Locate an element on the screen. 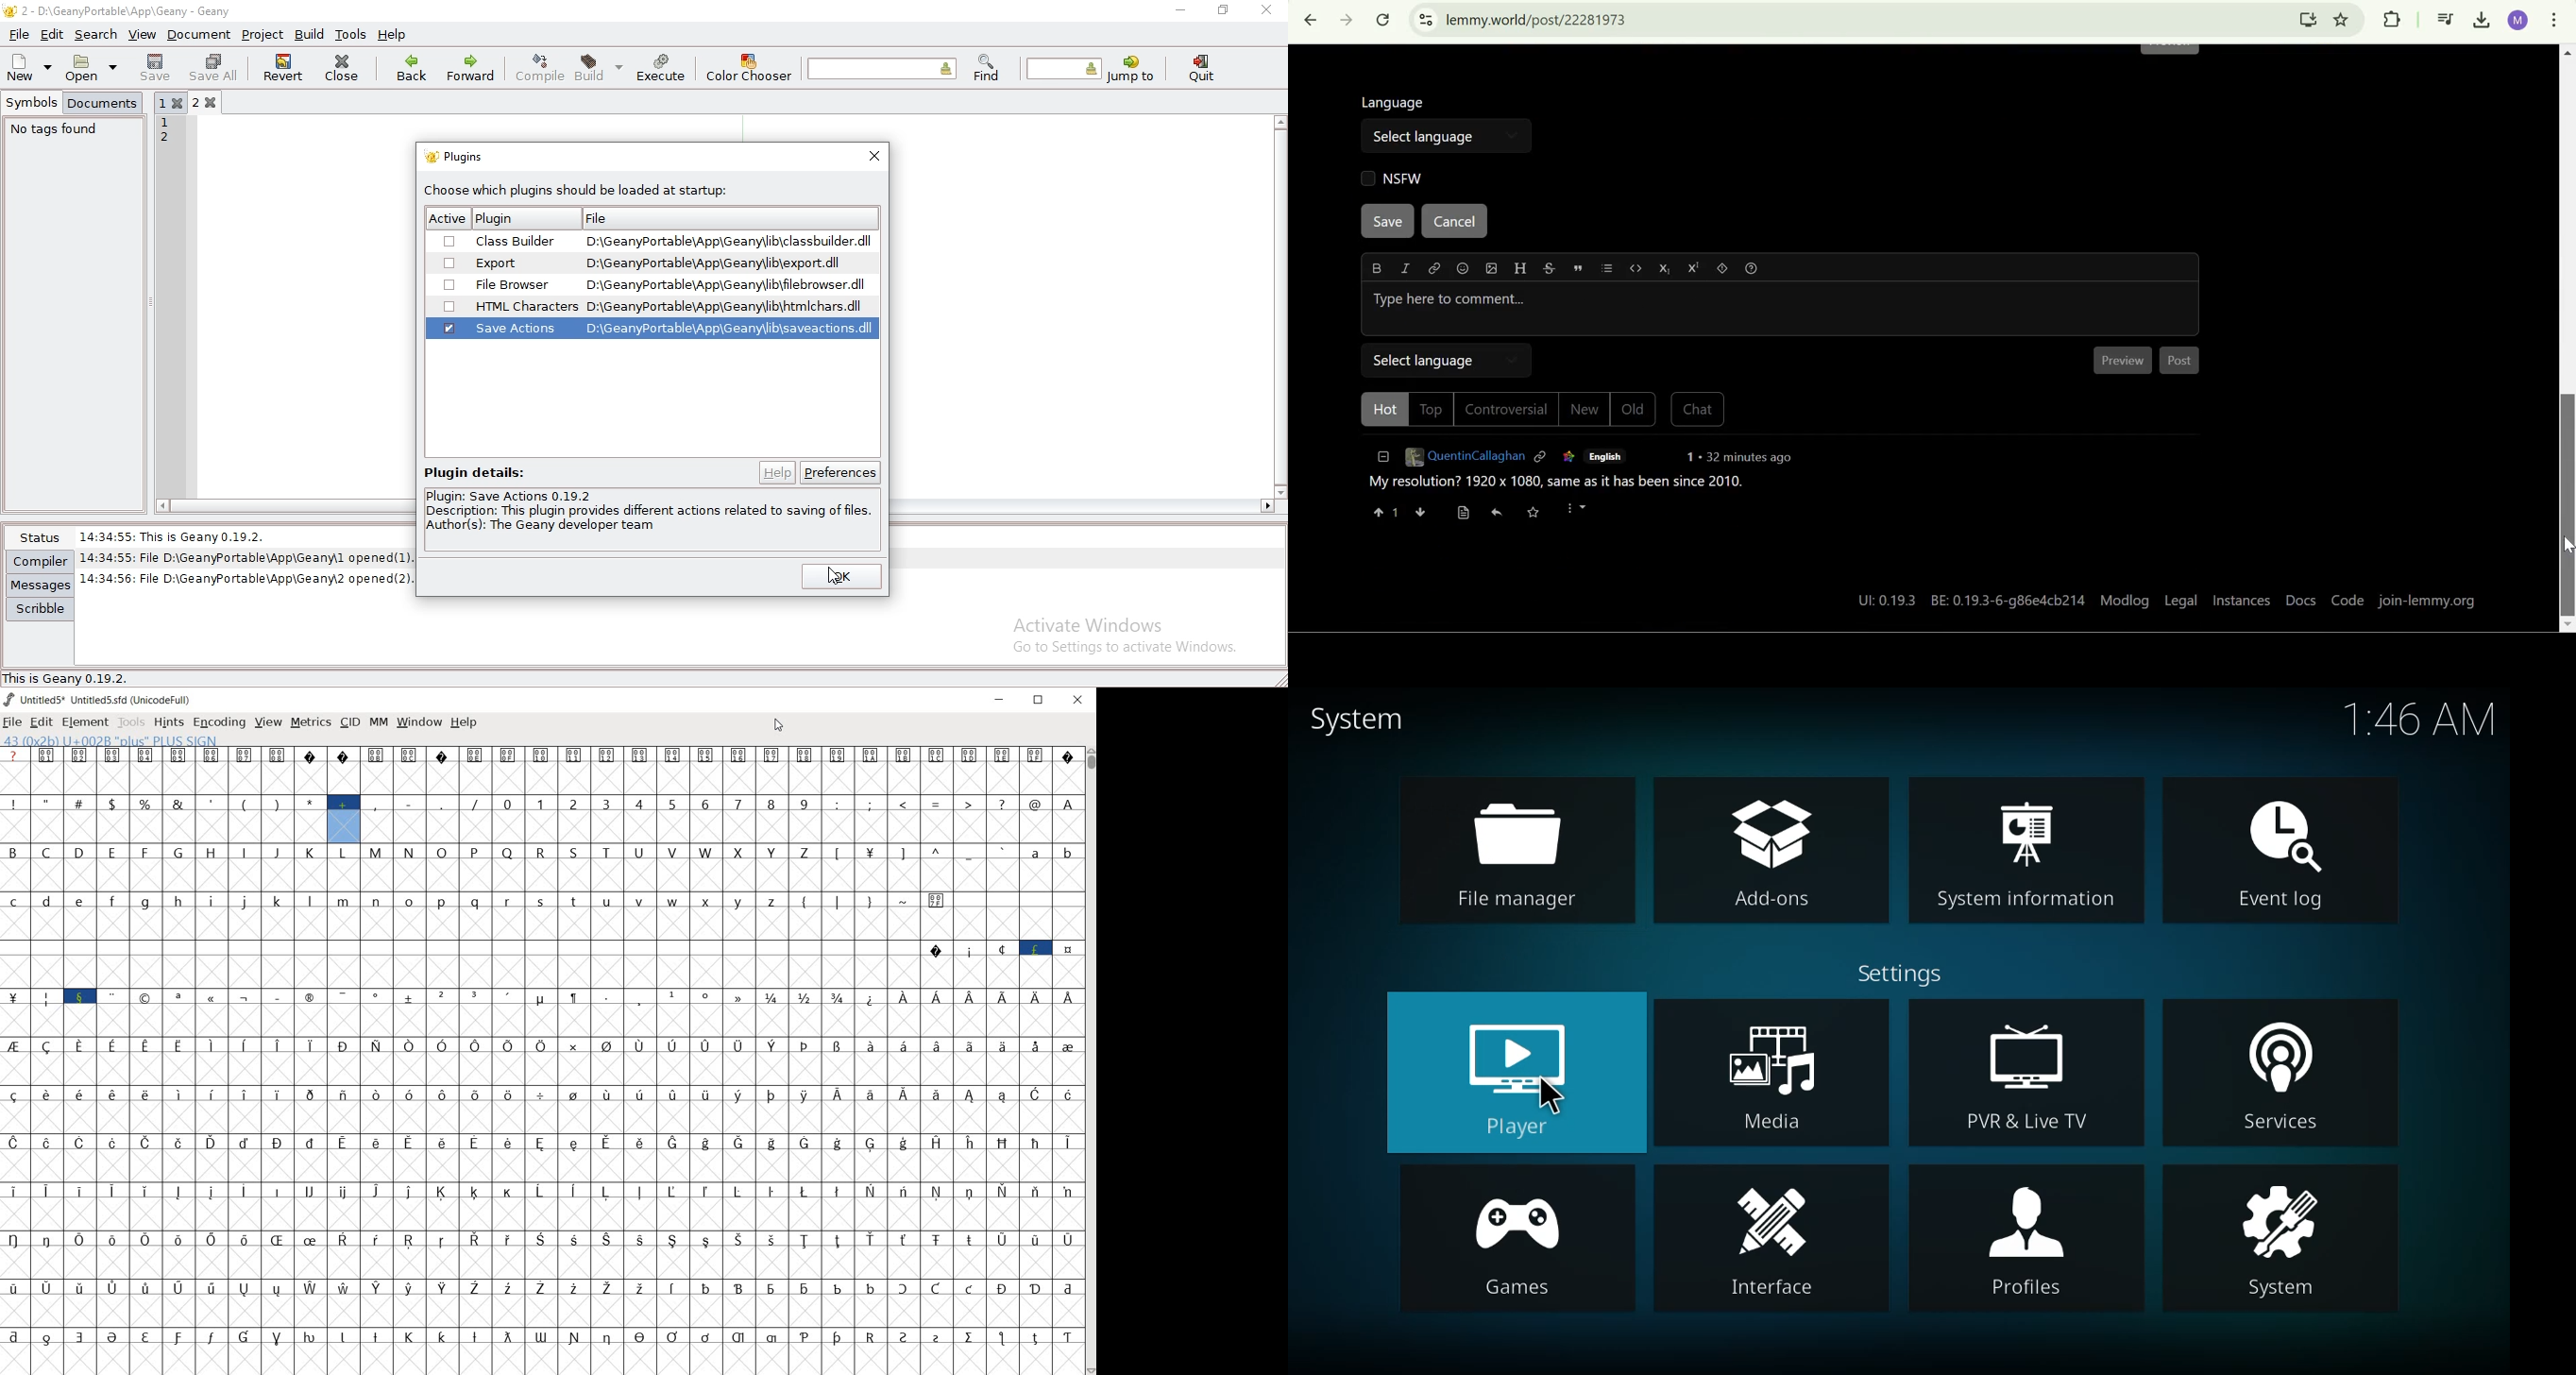 The image size is (2576, 1400). view source is located at coordinates (1463, 514).